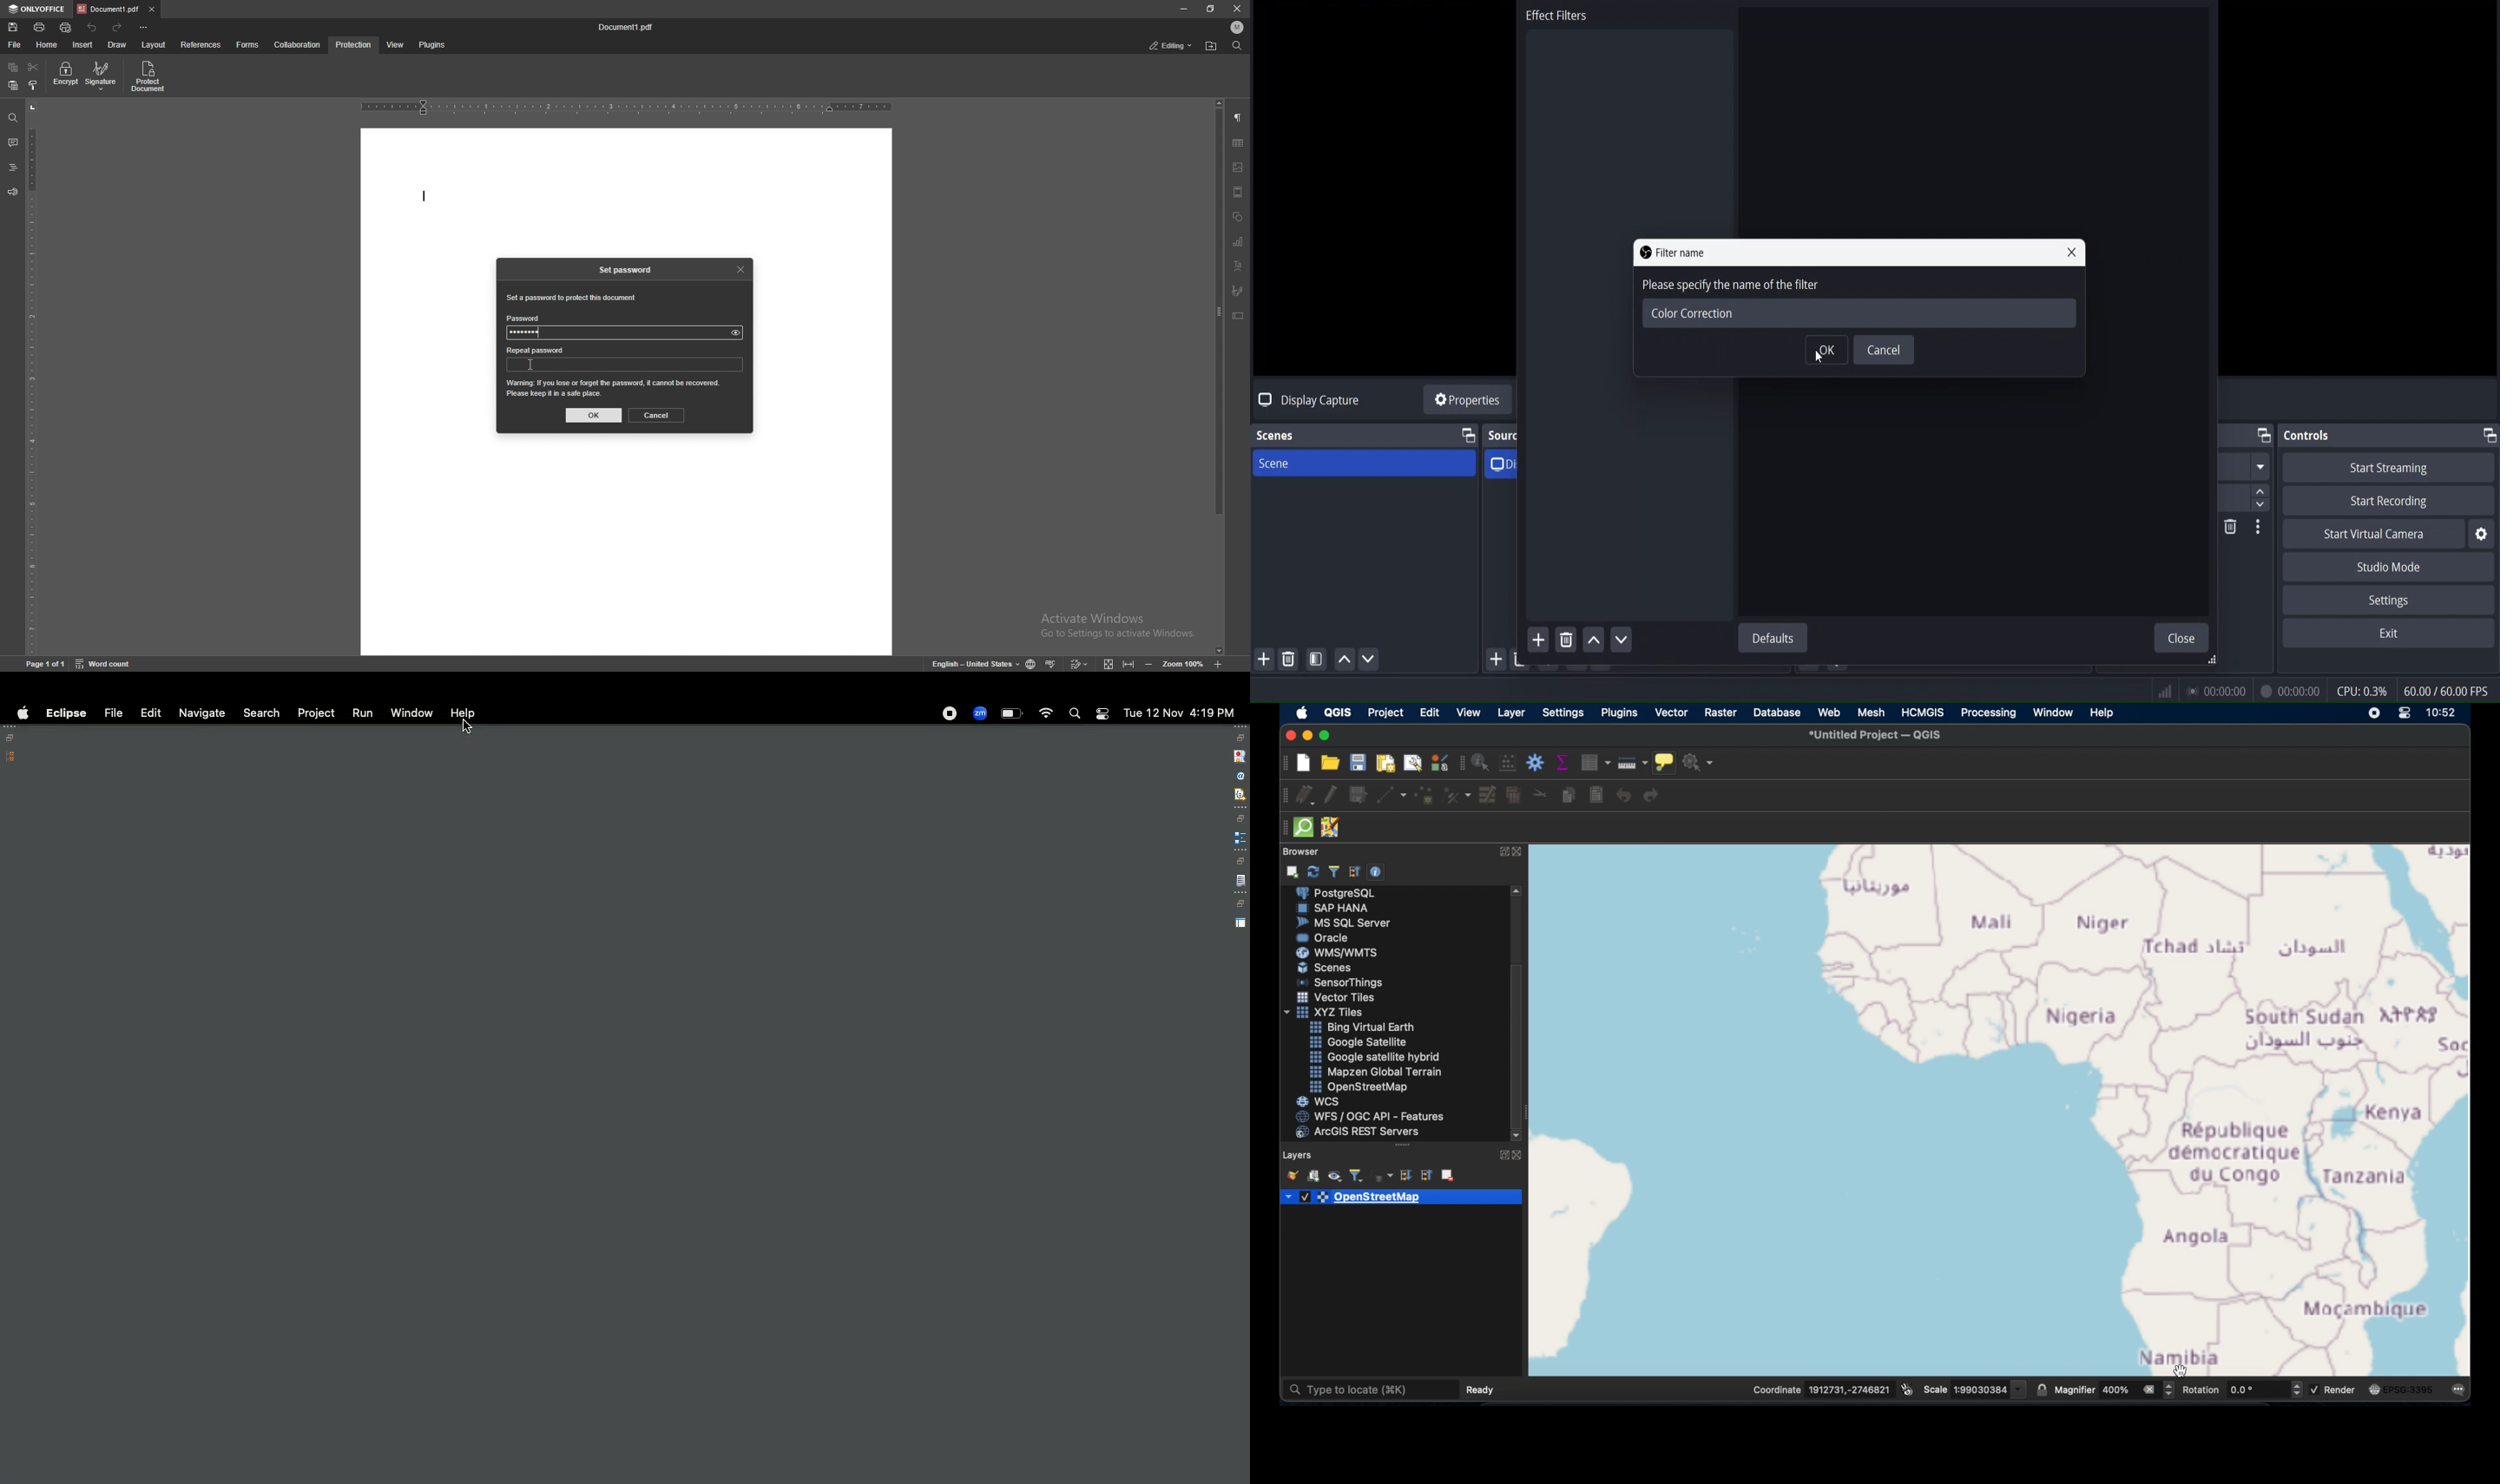 This screenshot has height=1484, width=2520. Describe the element at coordinates (1102, 714) in the screenshot. I see `Notification` at that location.